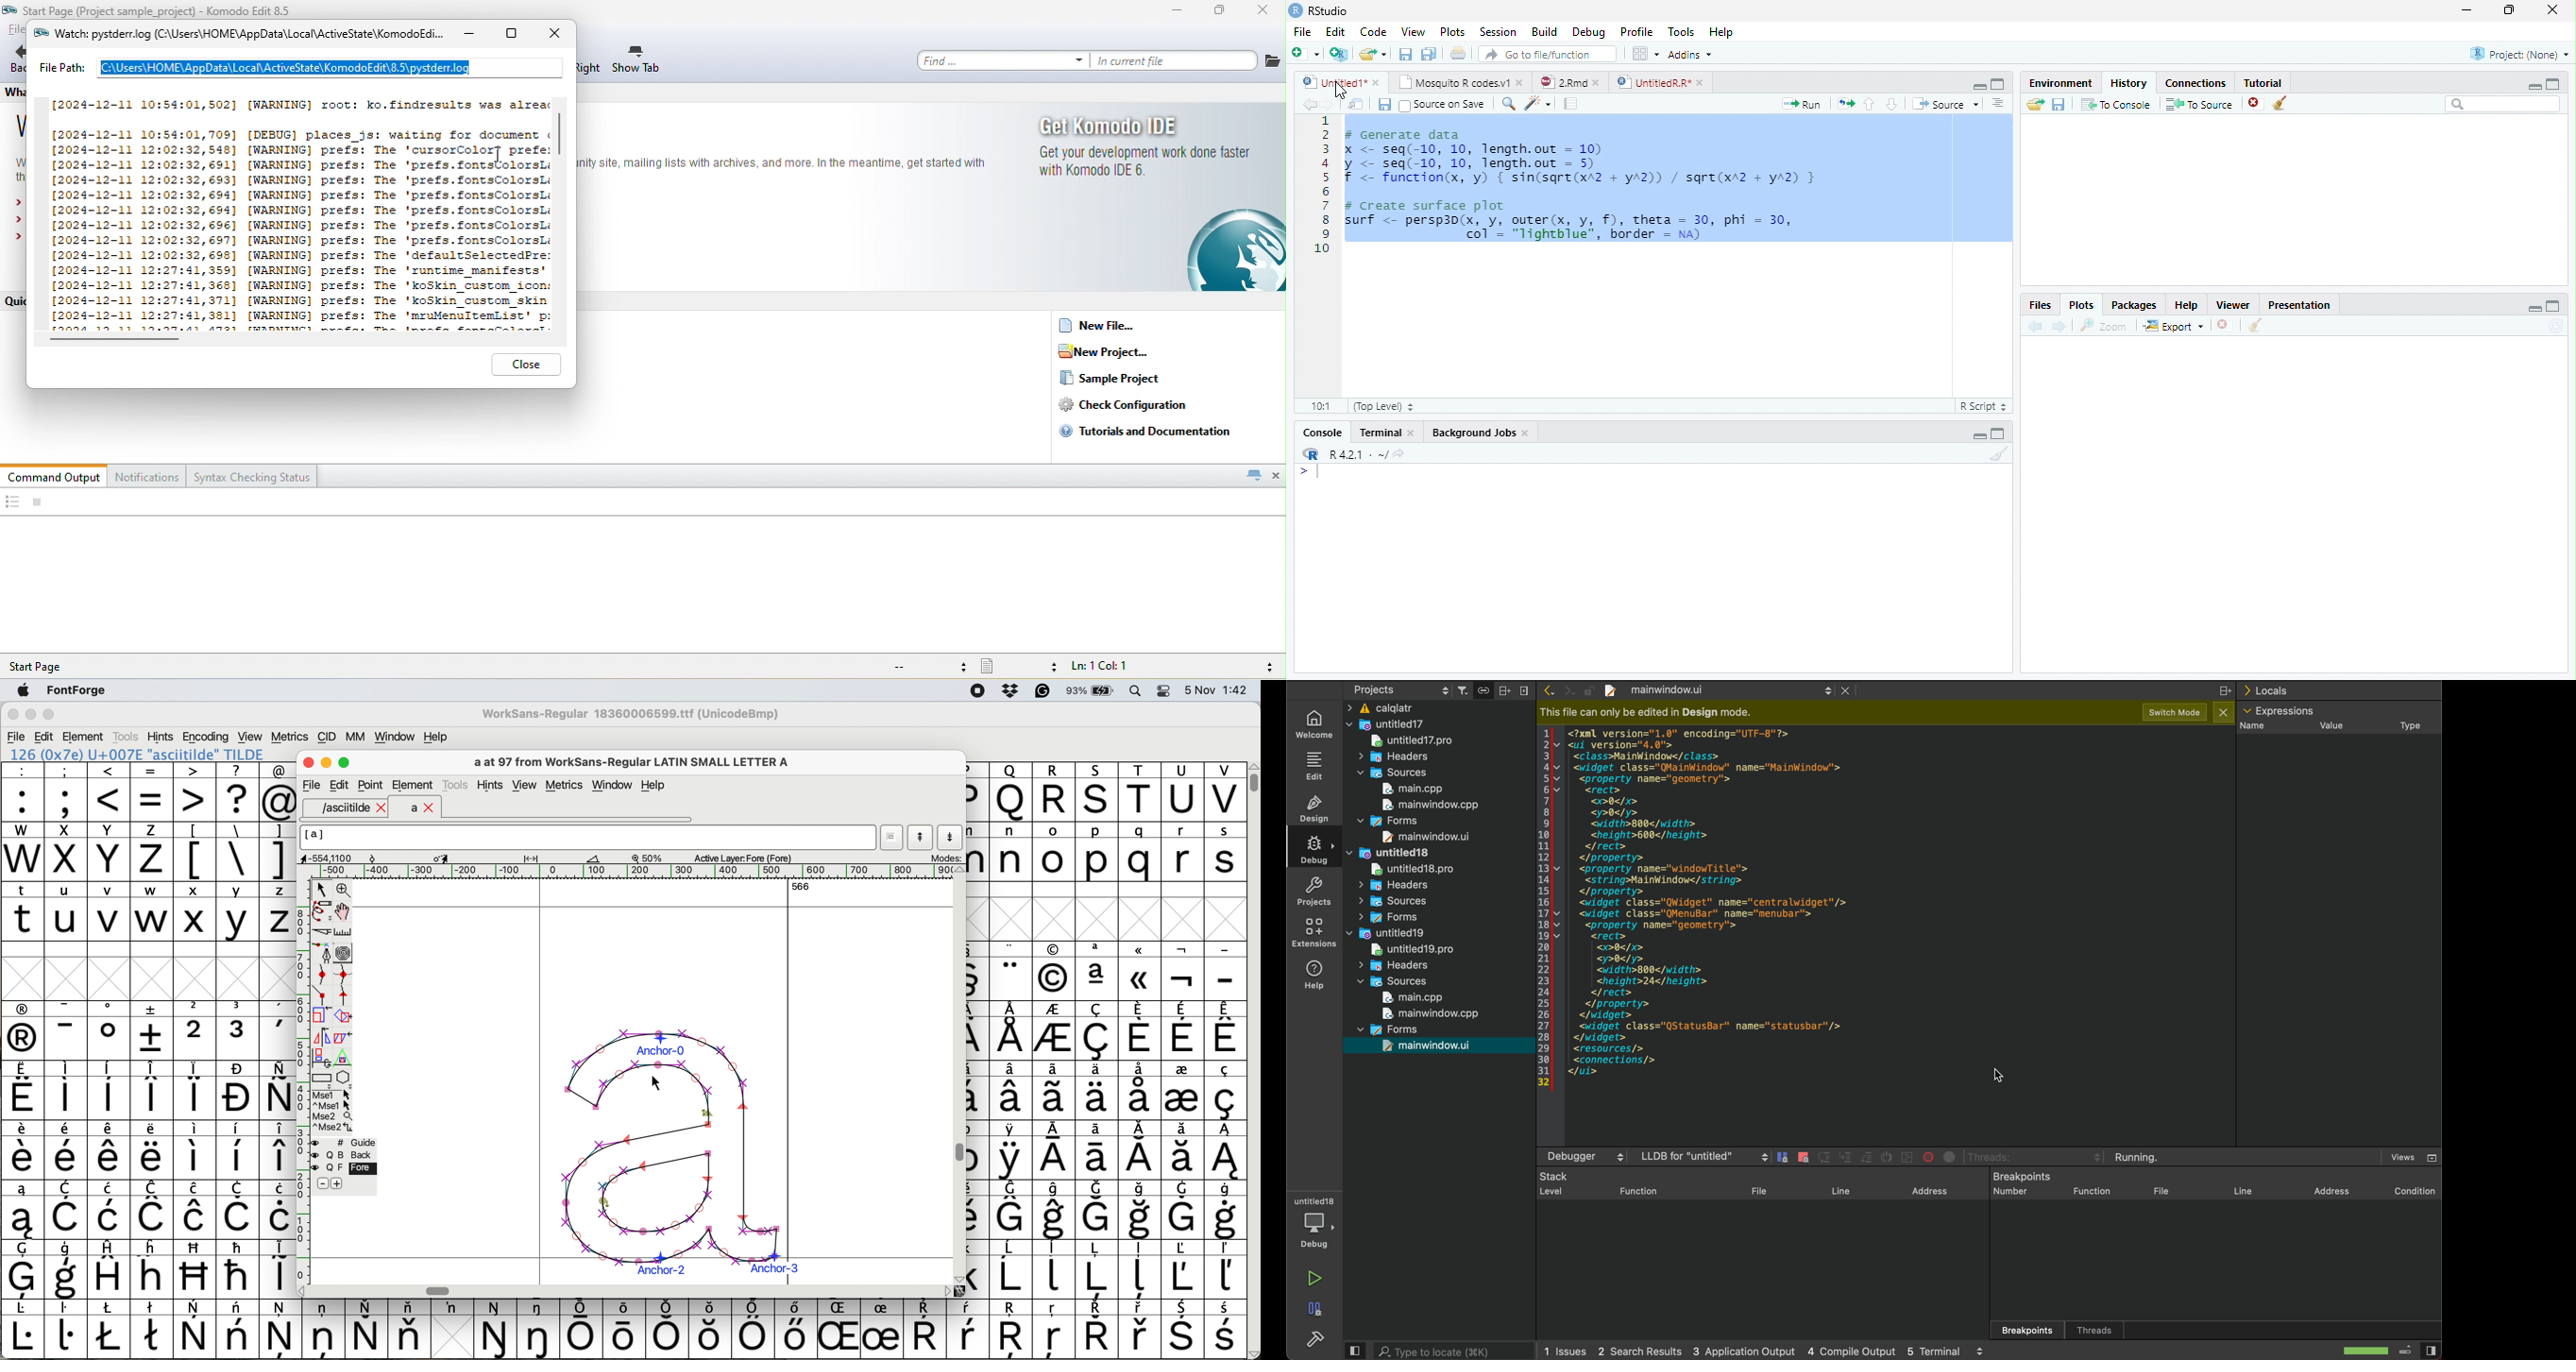 The height and width of the screenshot is (1372, 2576). What do you see at coordinates (1396, 758) in the screenshot?
I see `headers` at bounding box center [1396, 758].